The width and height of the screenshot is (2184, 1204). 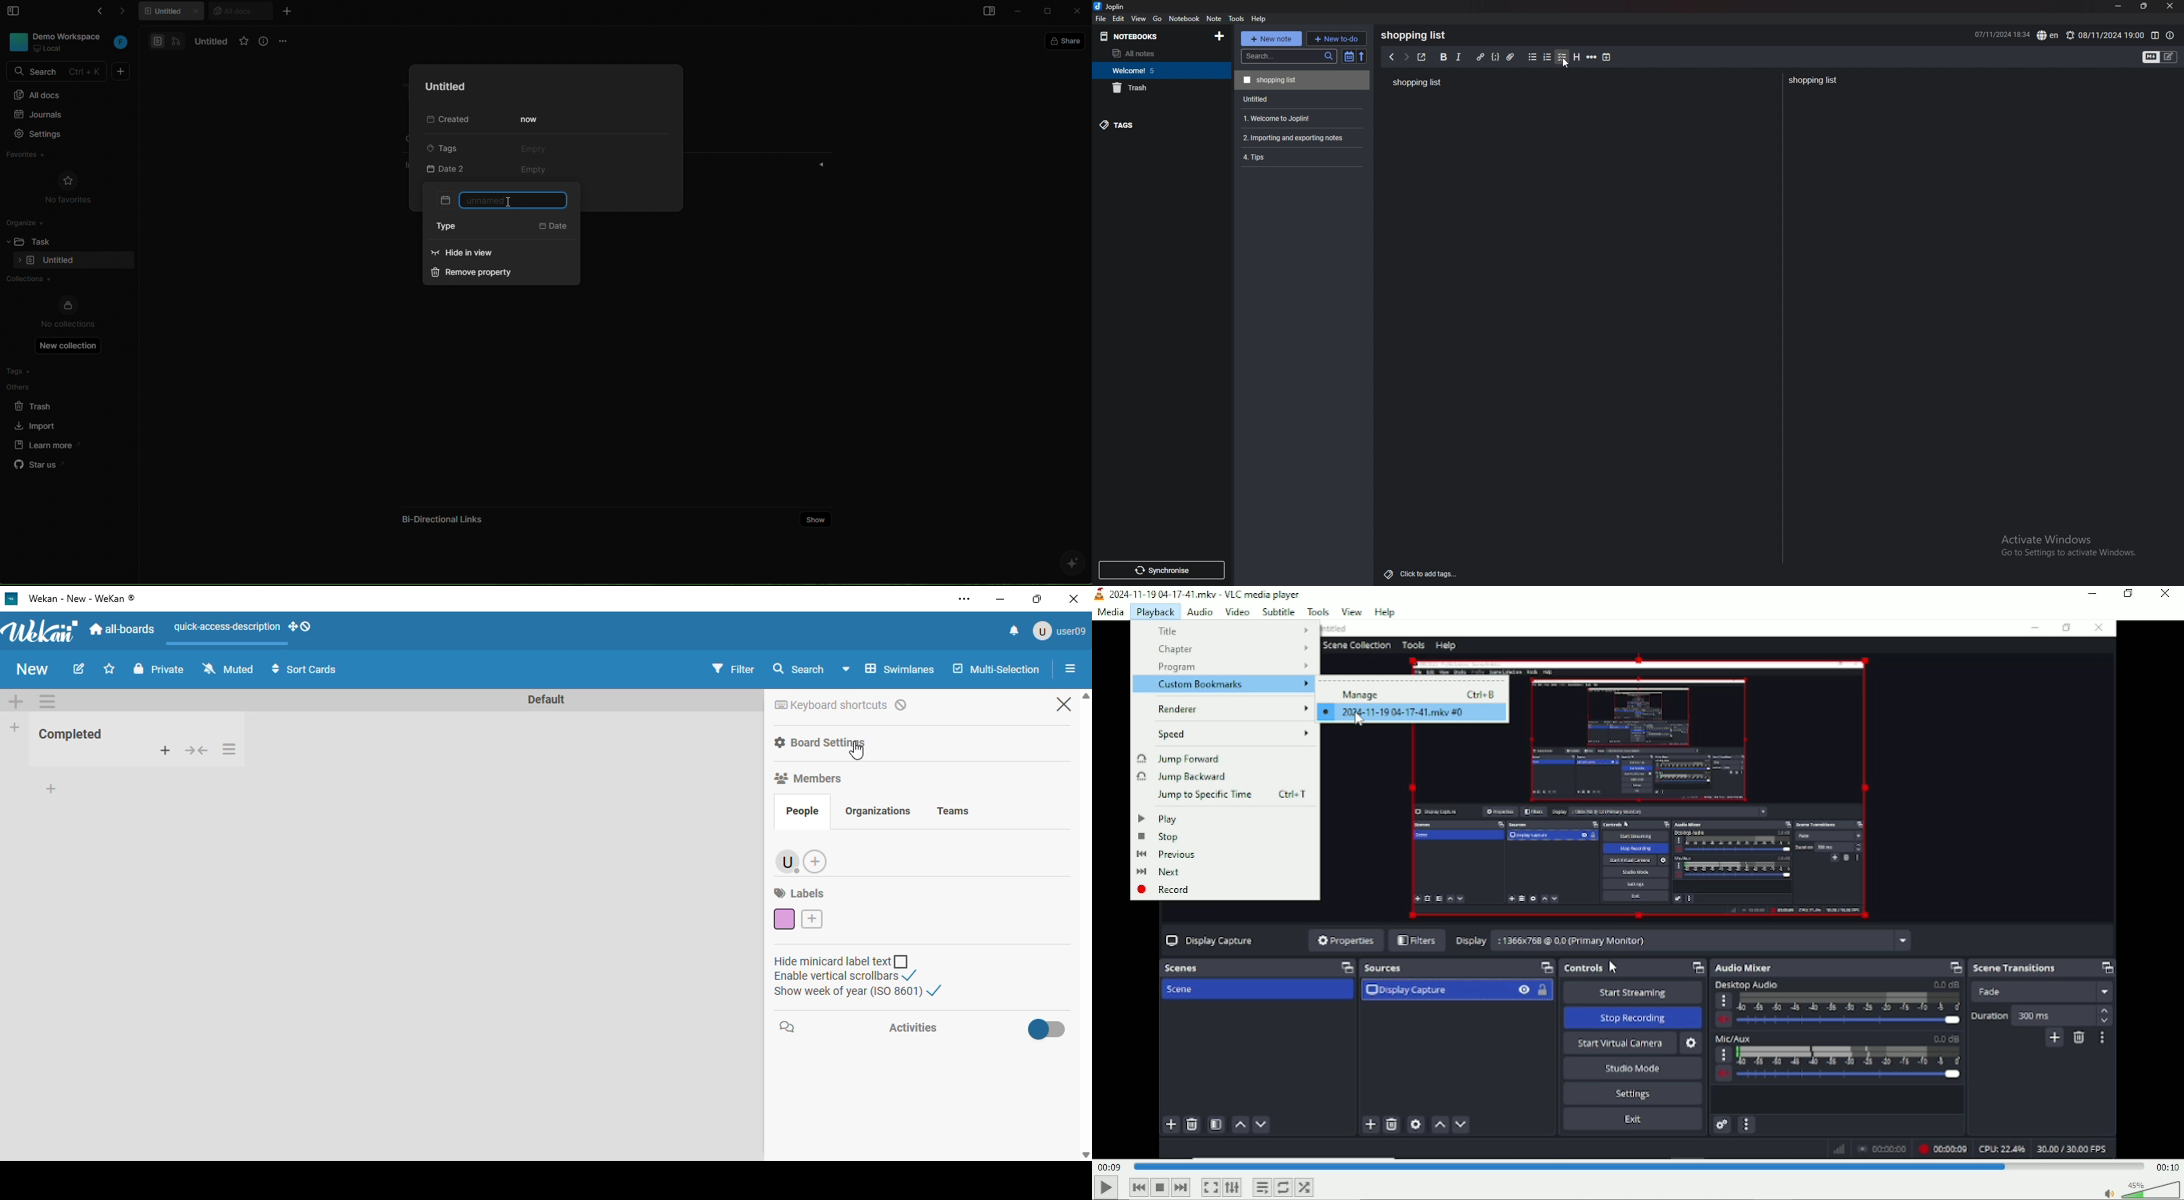 I want to click on toggle editor layout, so click(x=2155, y=36).